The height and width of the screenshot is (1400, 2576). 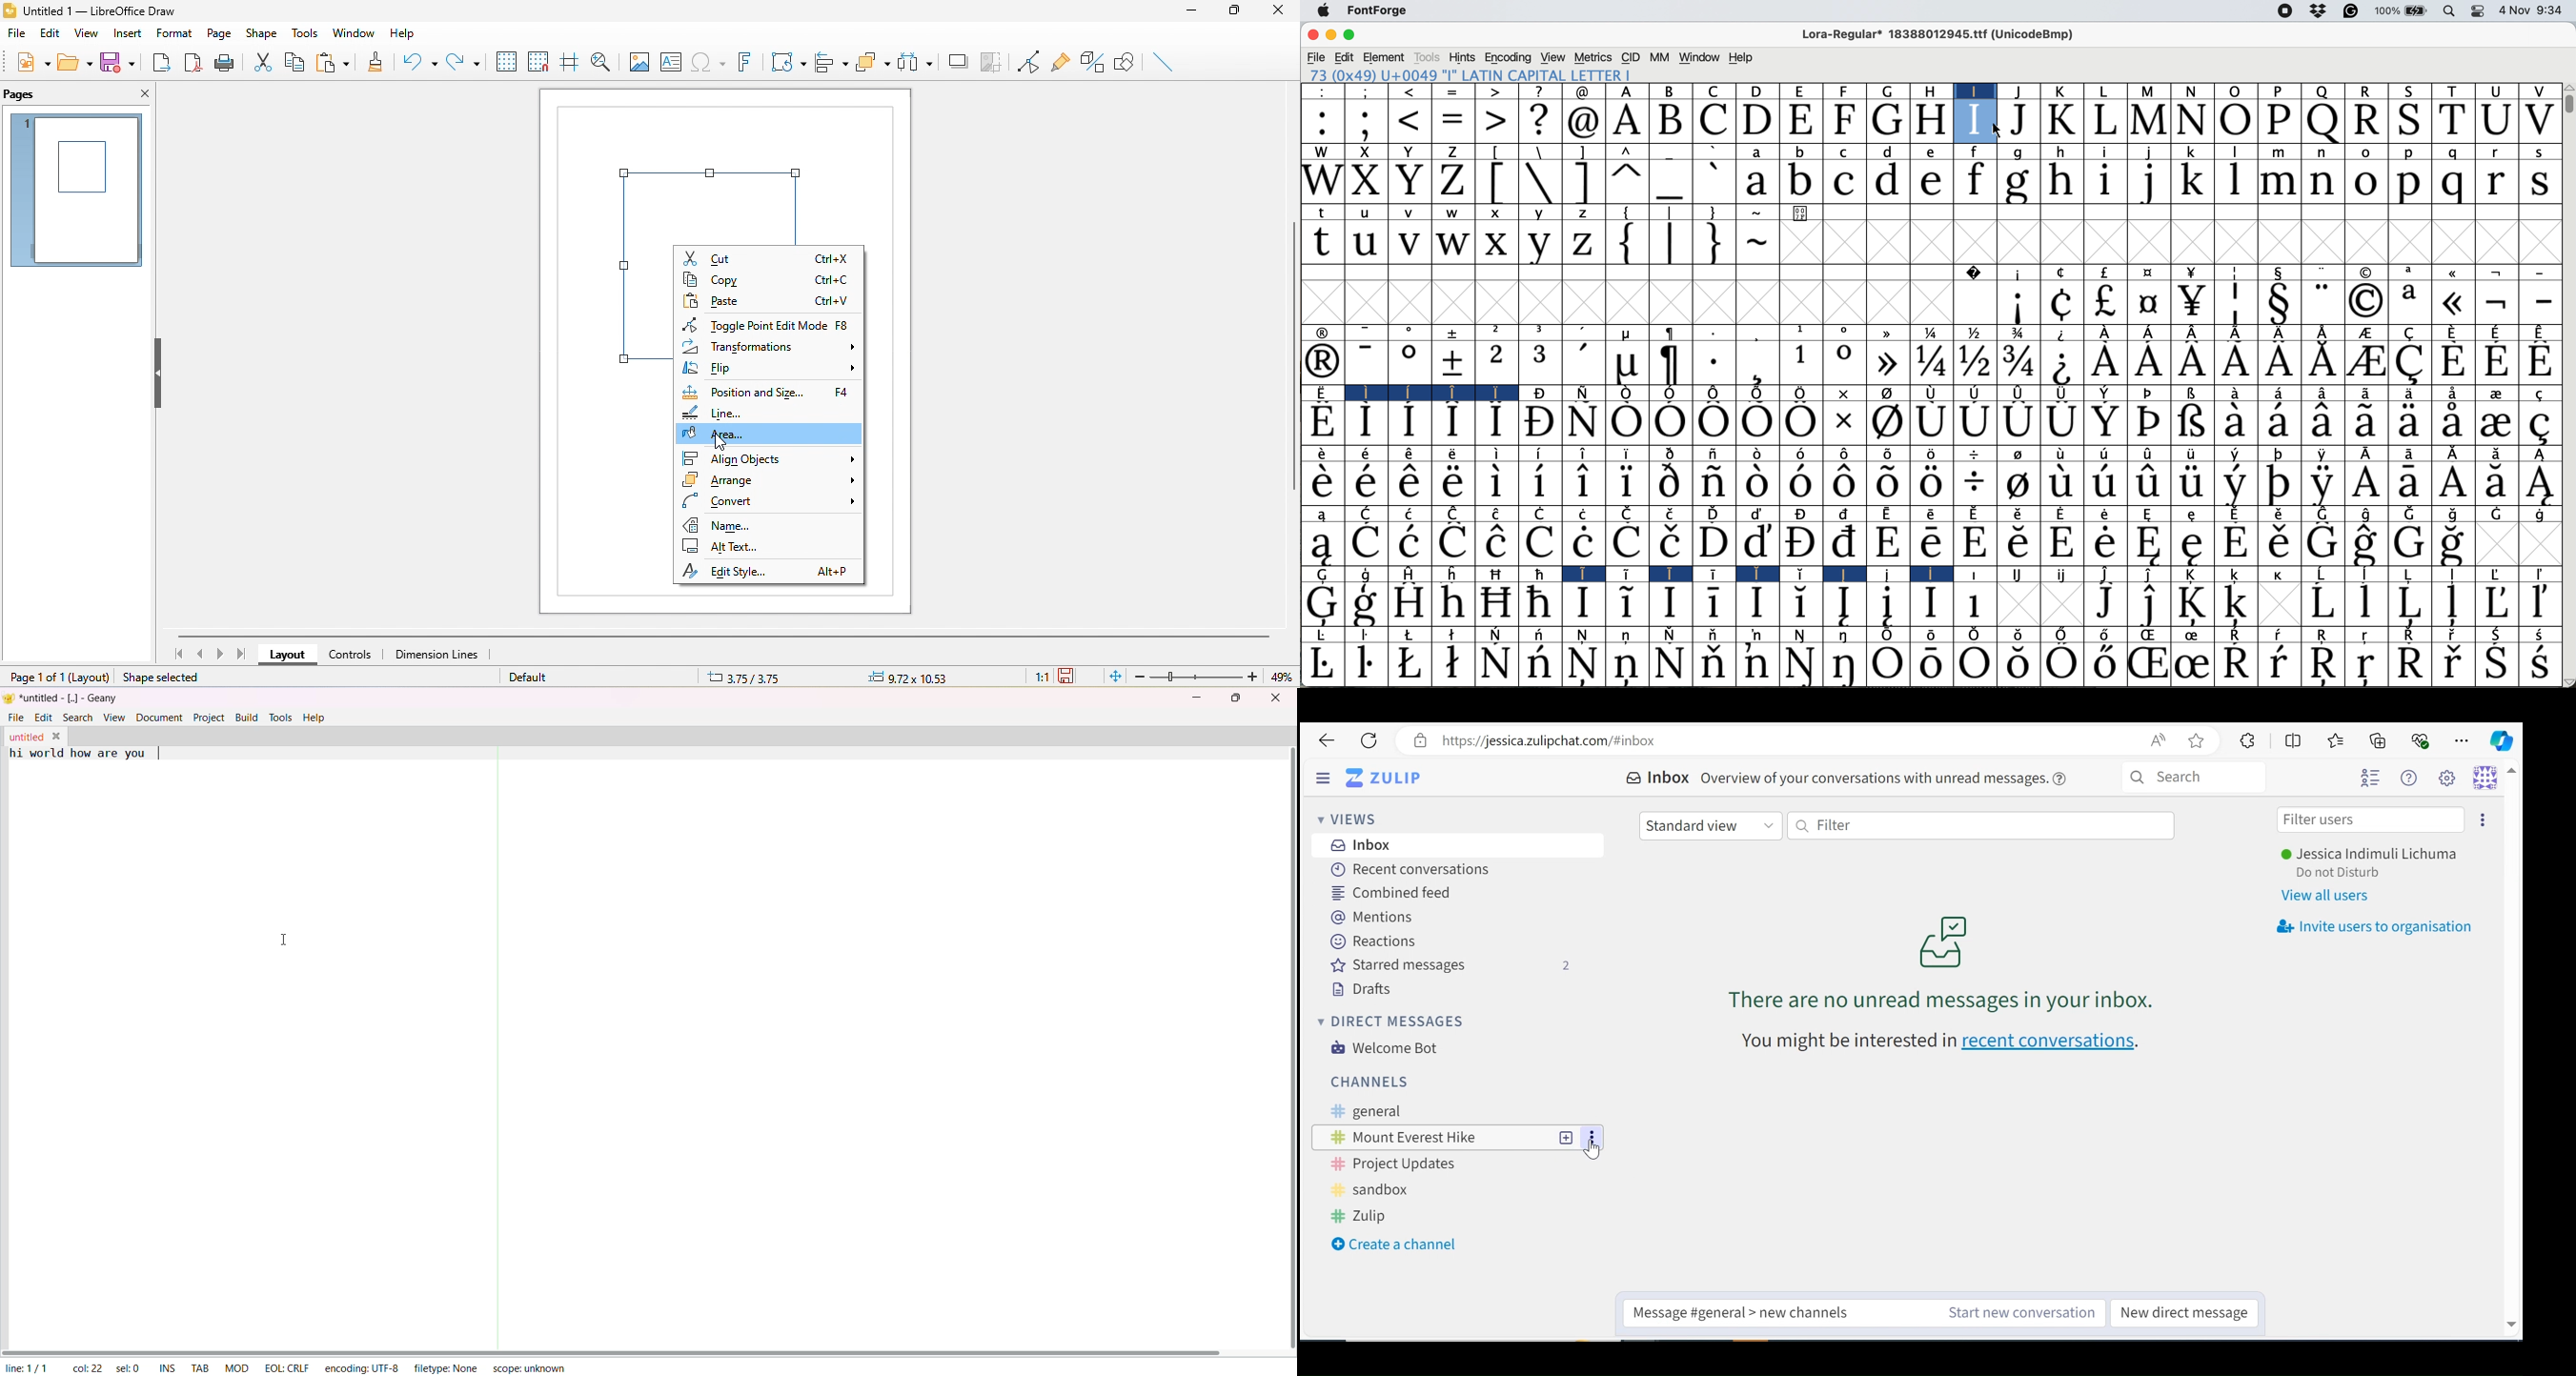 What do you see at coordinates (1539, 151) in the screenshot?
I see `\` at bounding box center [1539, 151].